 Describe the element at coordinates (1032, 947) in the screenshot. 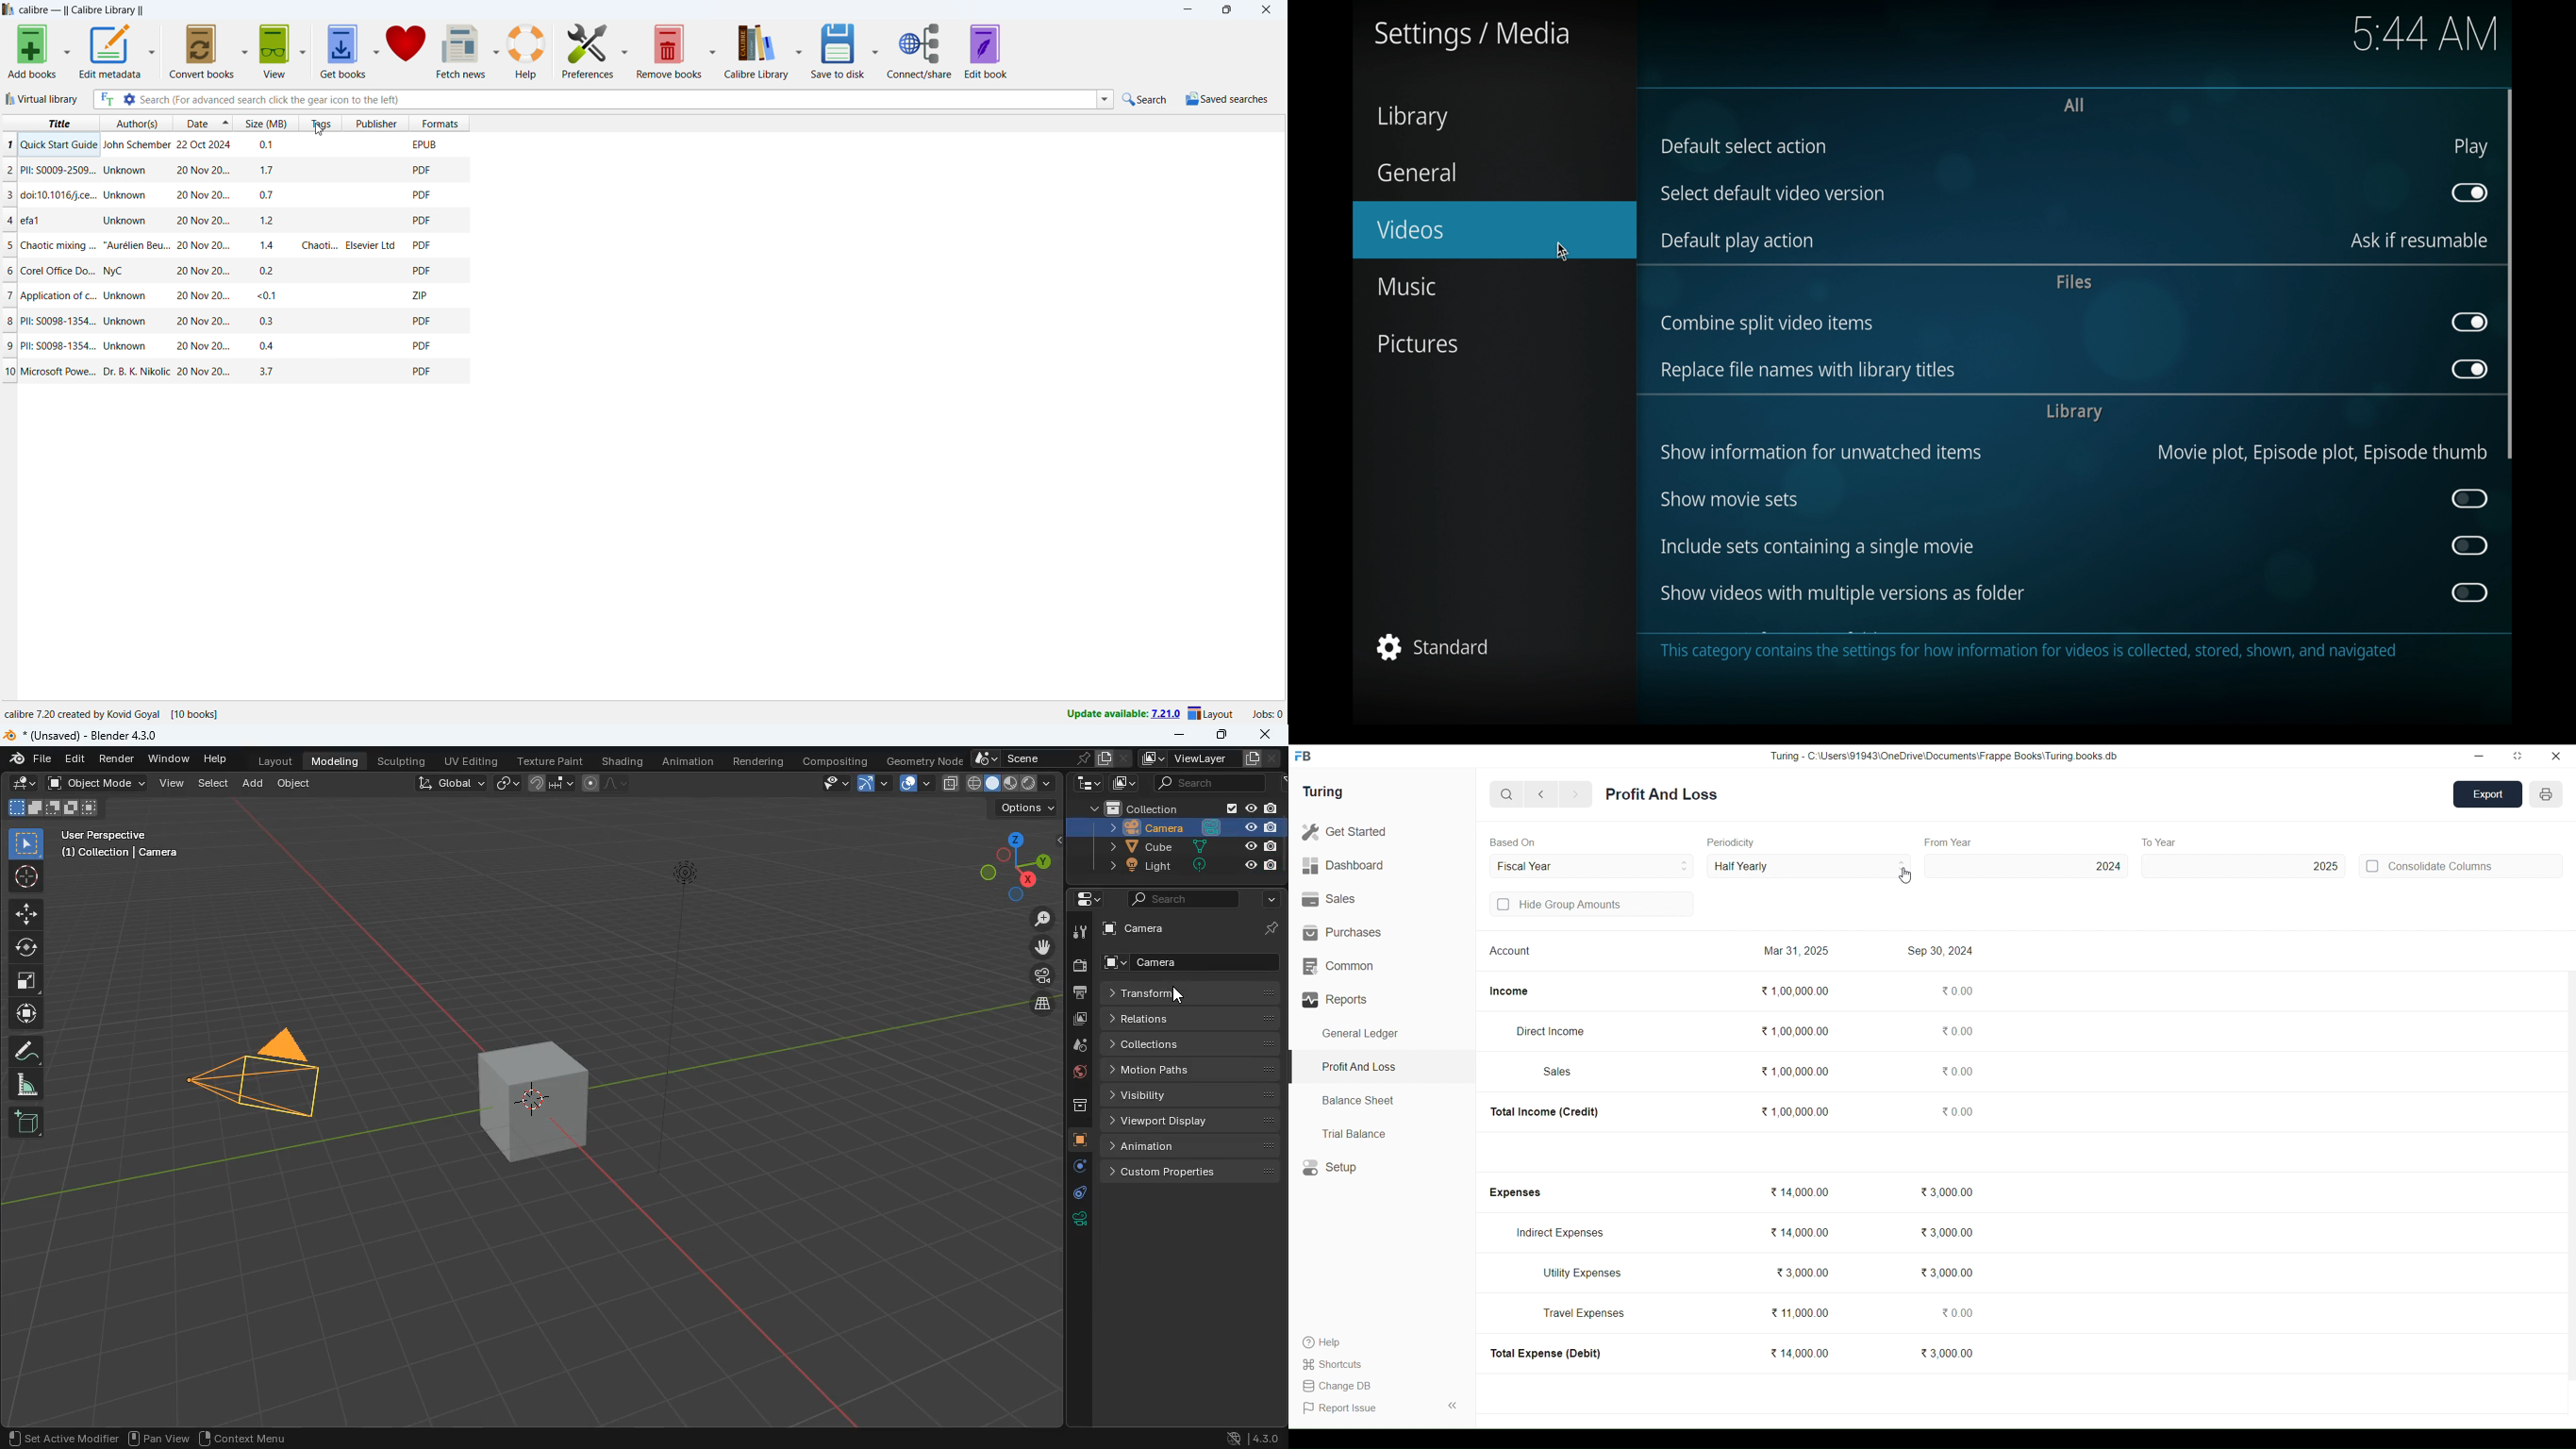

I see `move` at that location.